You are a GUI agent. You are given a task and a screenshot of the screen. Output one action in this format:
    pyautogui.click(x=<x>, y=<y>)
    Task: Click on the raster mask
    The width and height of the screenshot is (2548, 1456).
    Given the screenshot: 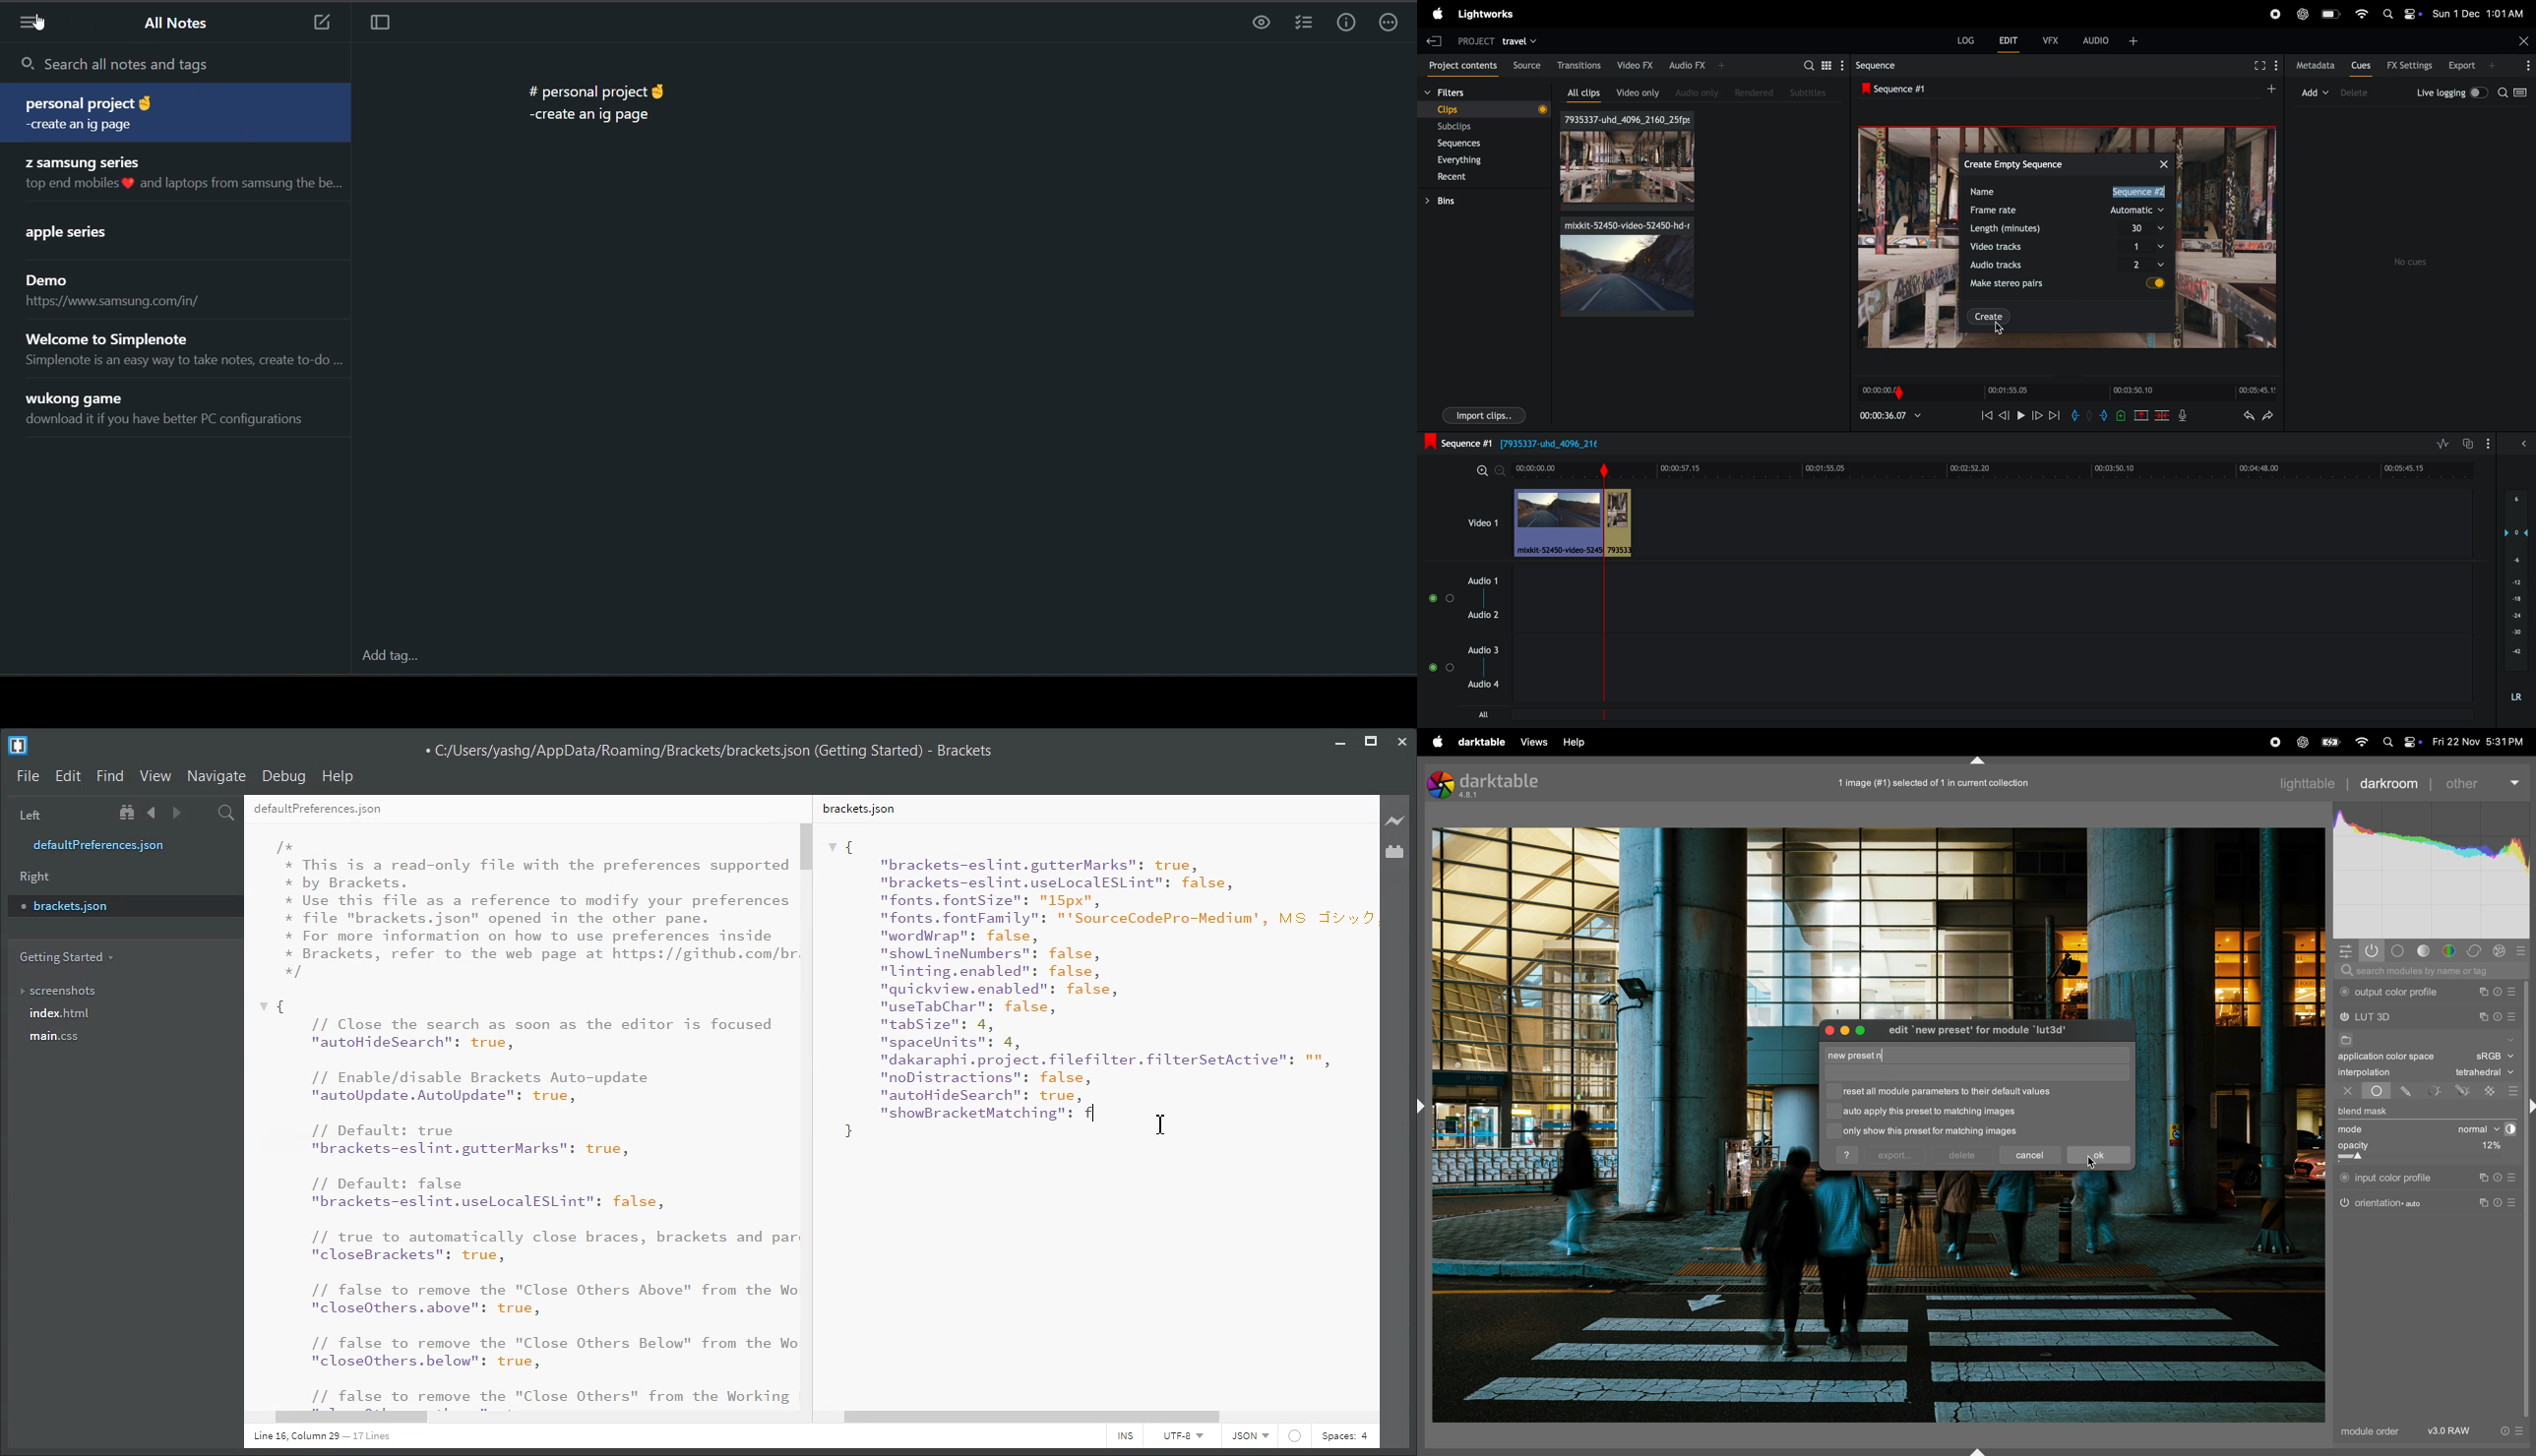 What is the action you would take?
    pyautogui.click(x=2492, y=1090)
    